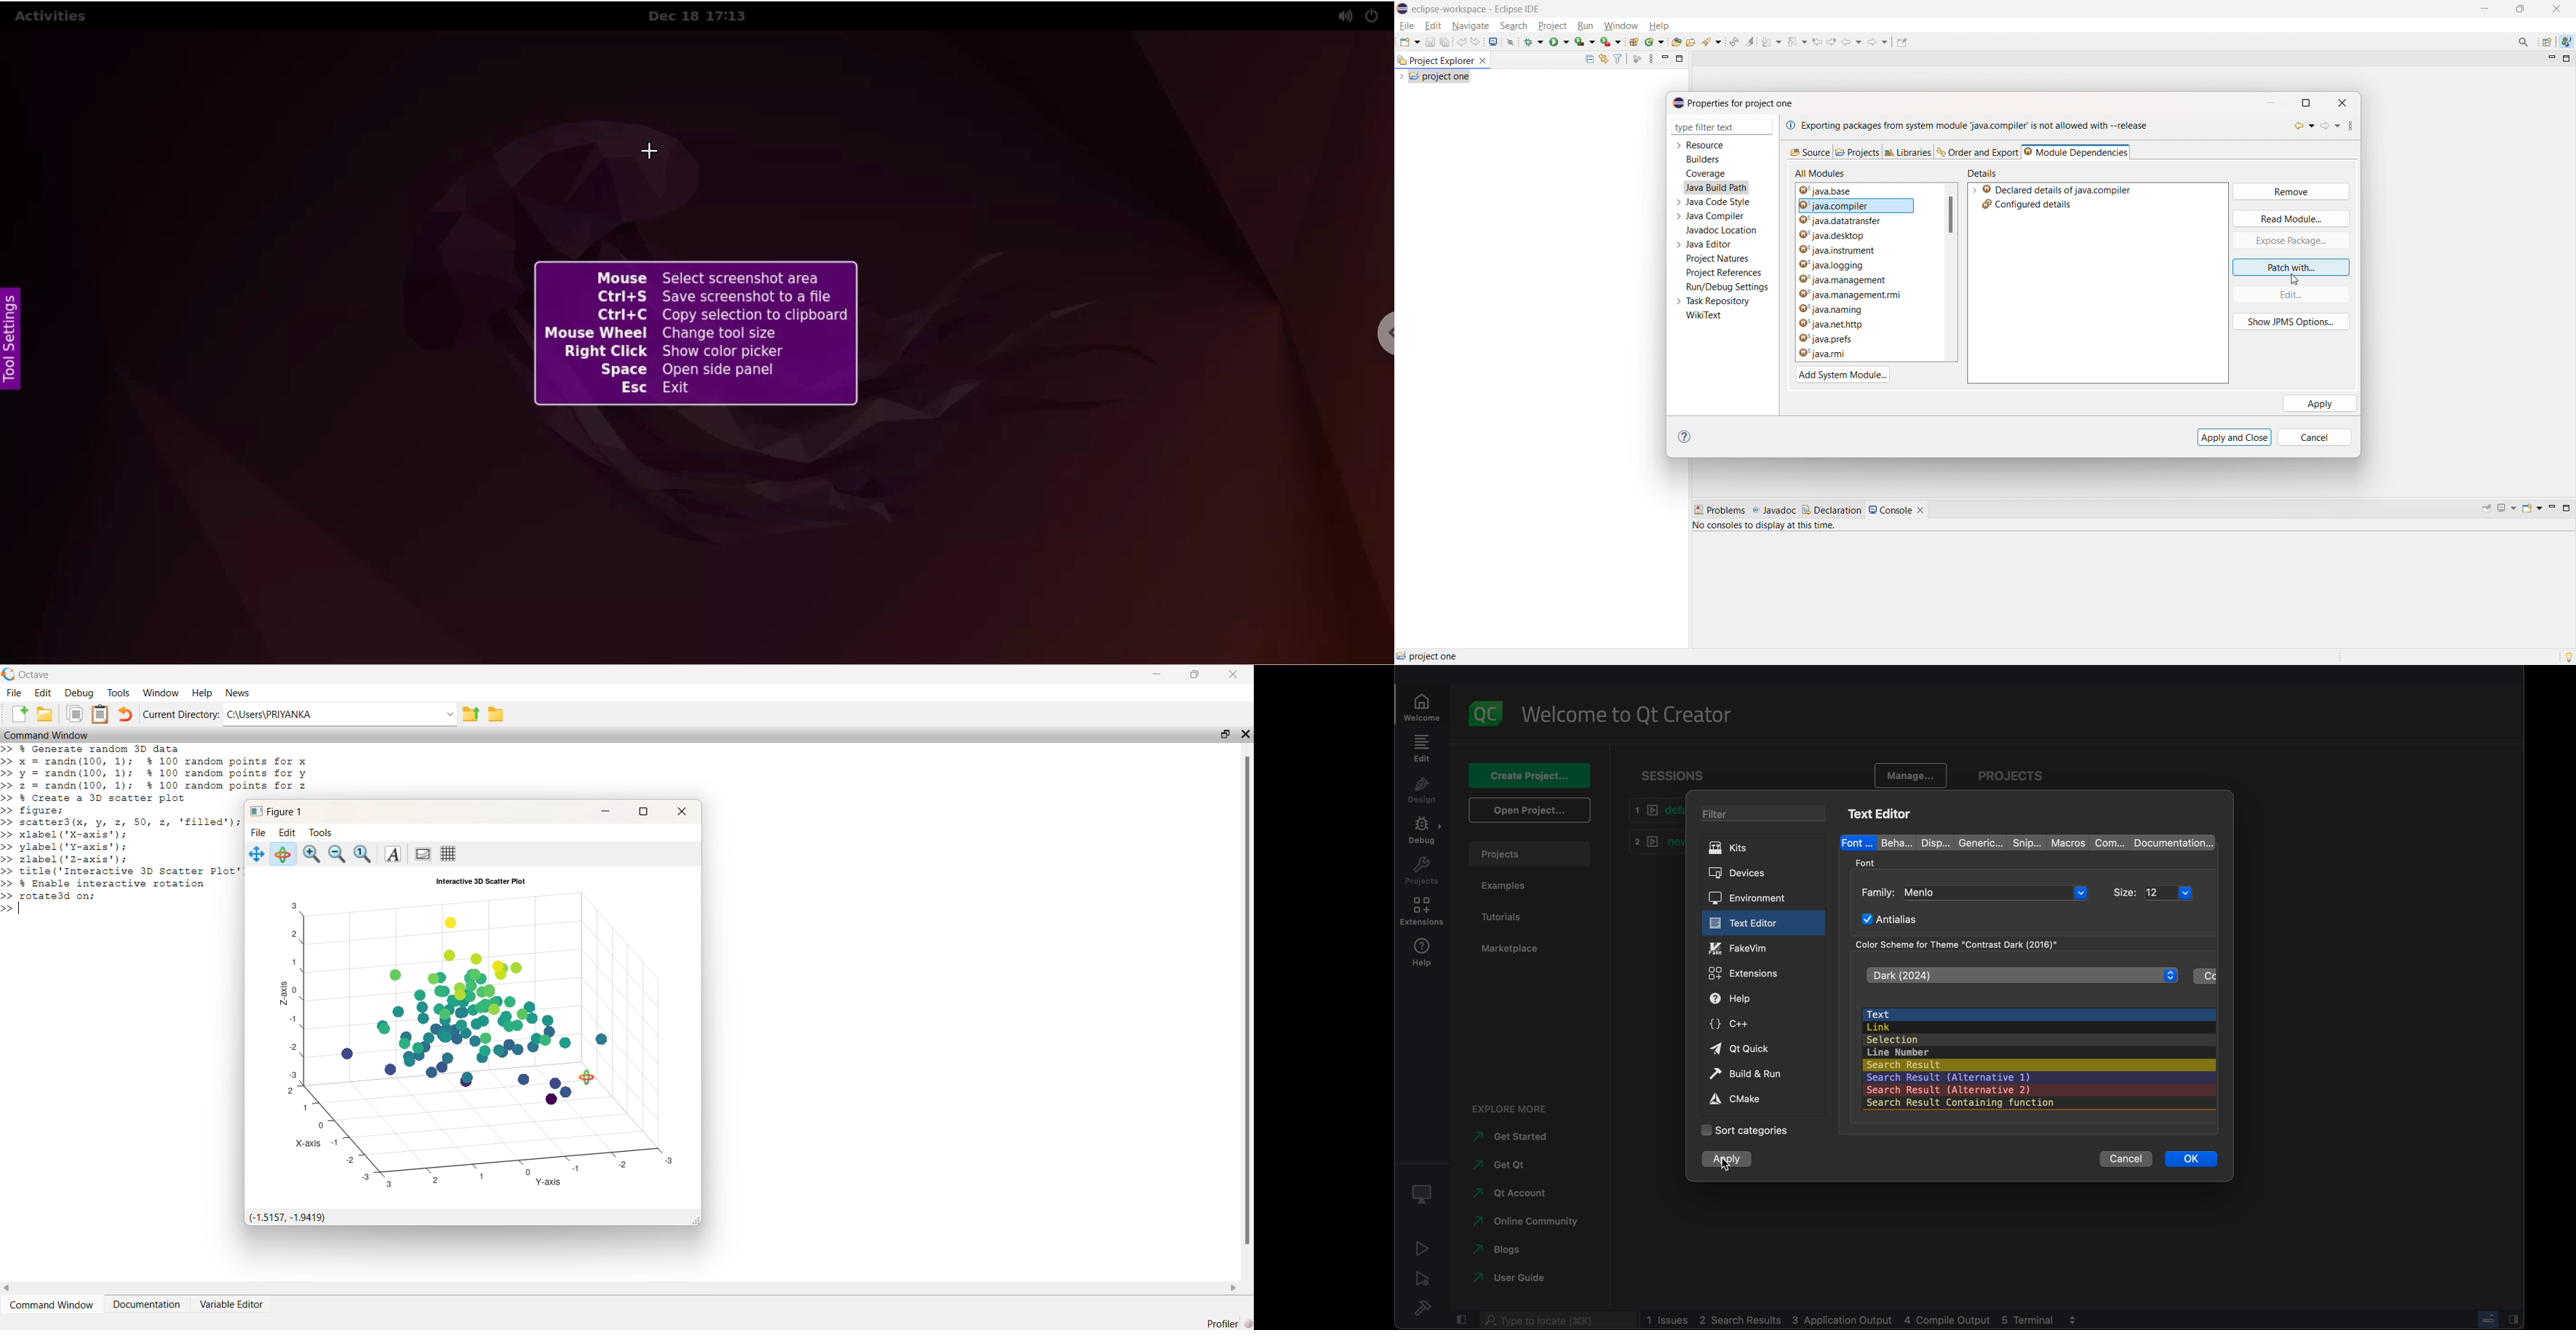 Image resolution: width=2576 pixels, height=1344 pixels. I want to click on design, so click(1421, 792).